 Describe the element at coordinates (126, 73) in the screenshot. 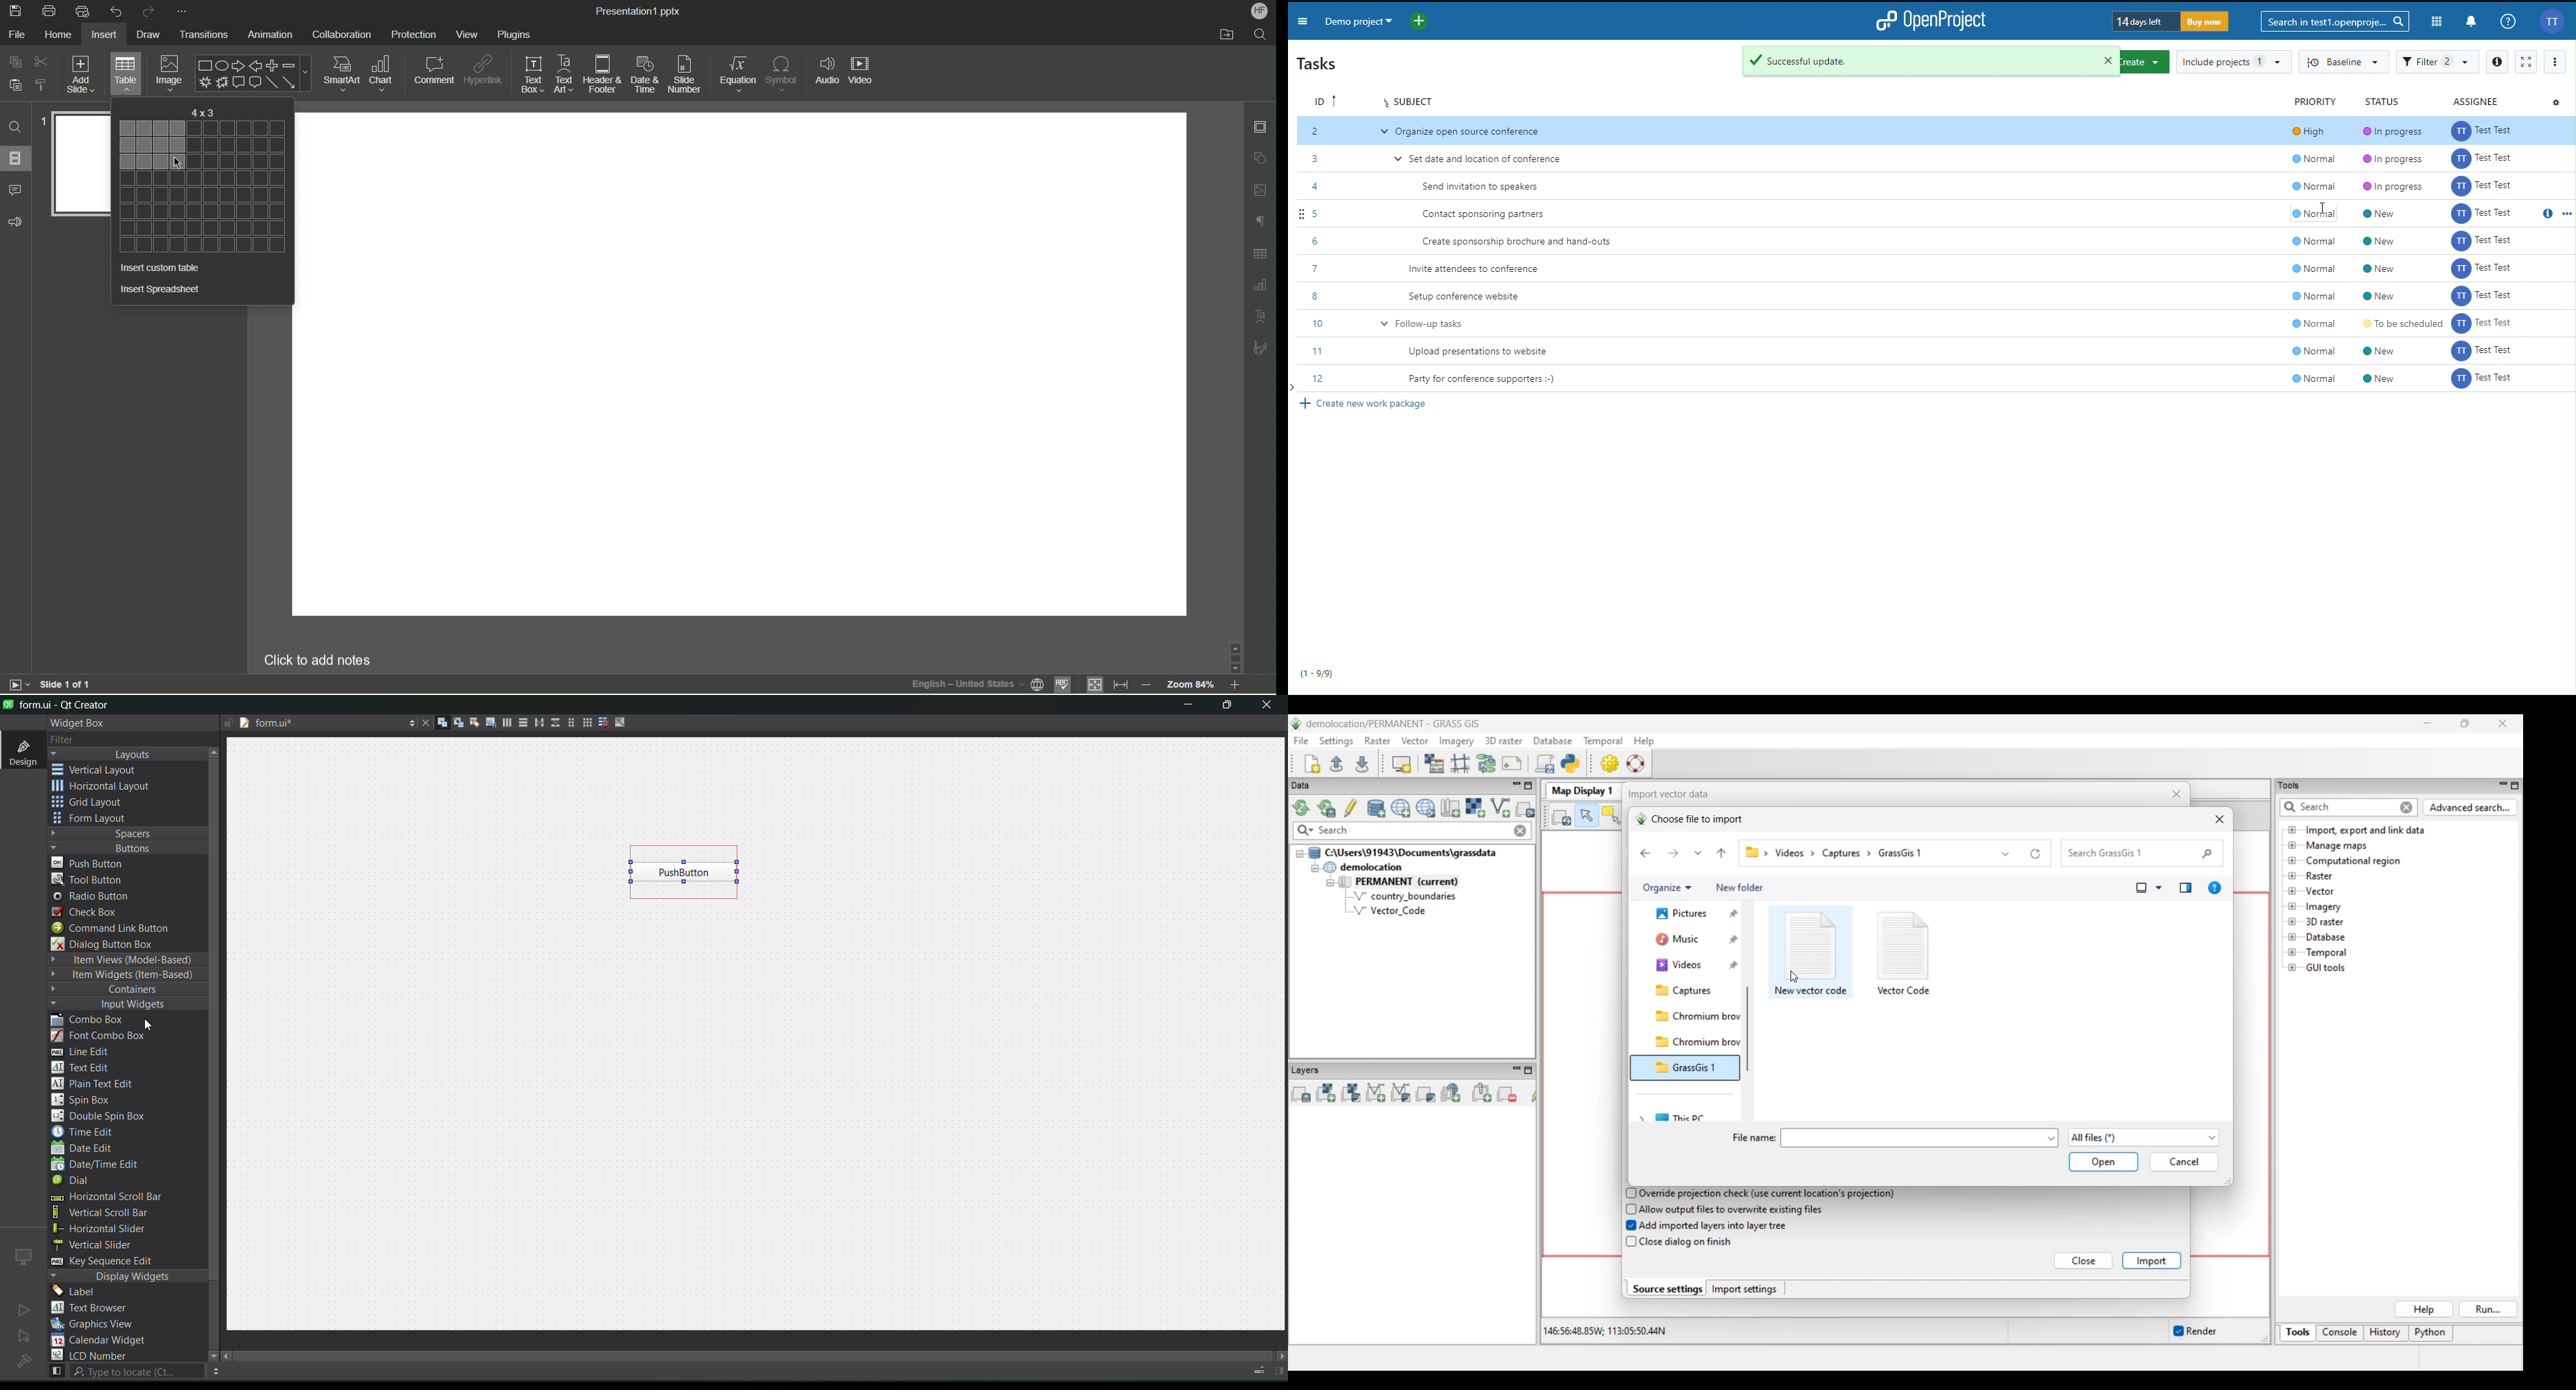

I see `Table` at that location.